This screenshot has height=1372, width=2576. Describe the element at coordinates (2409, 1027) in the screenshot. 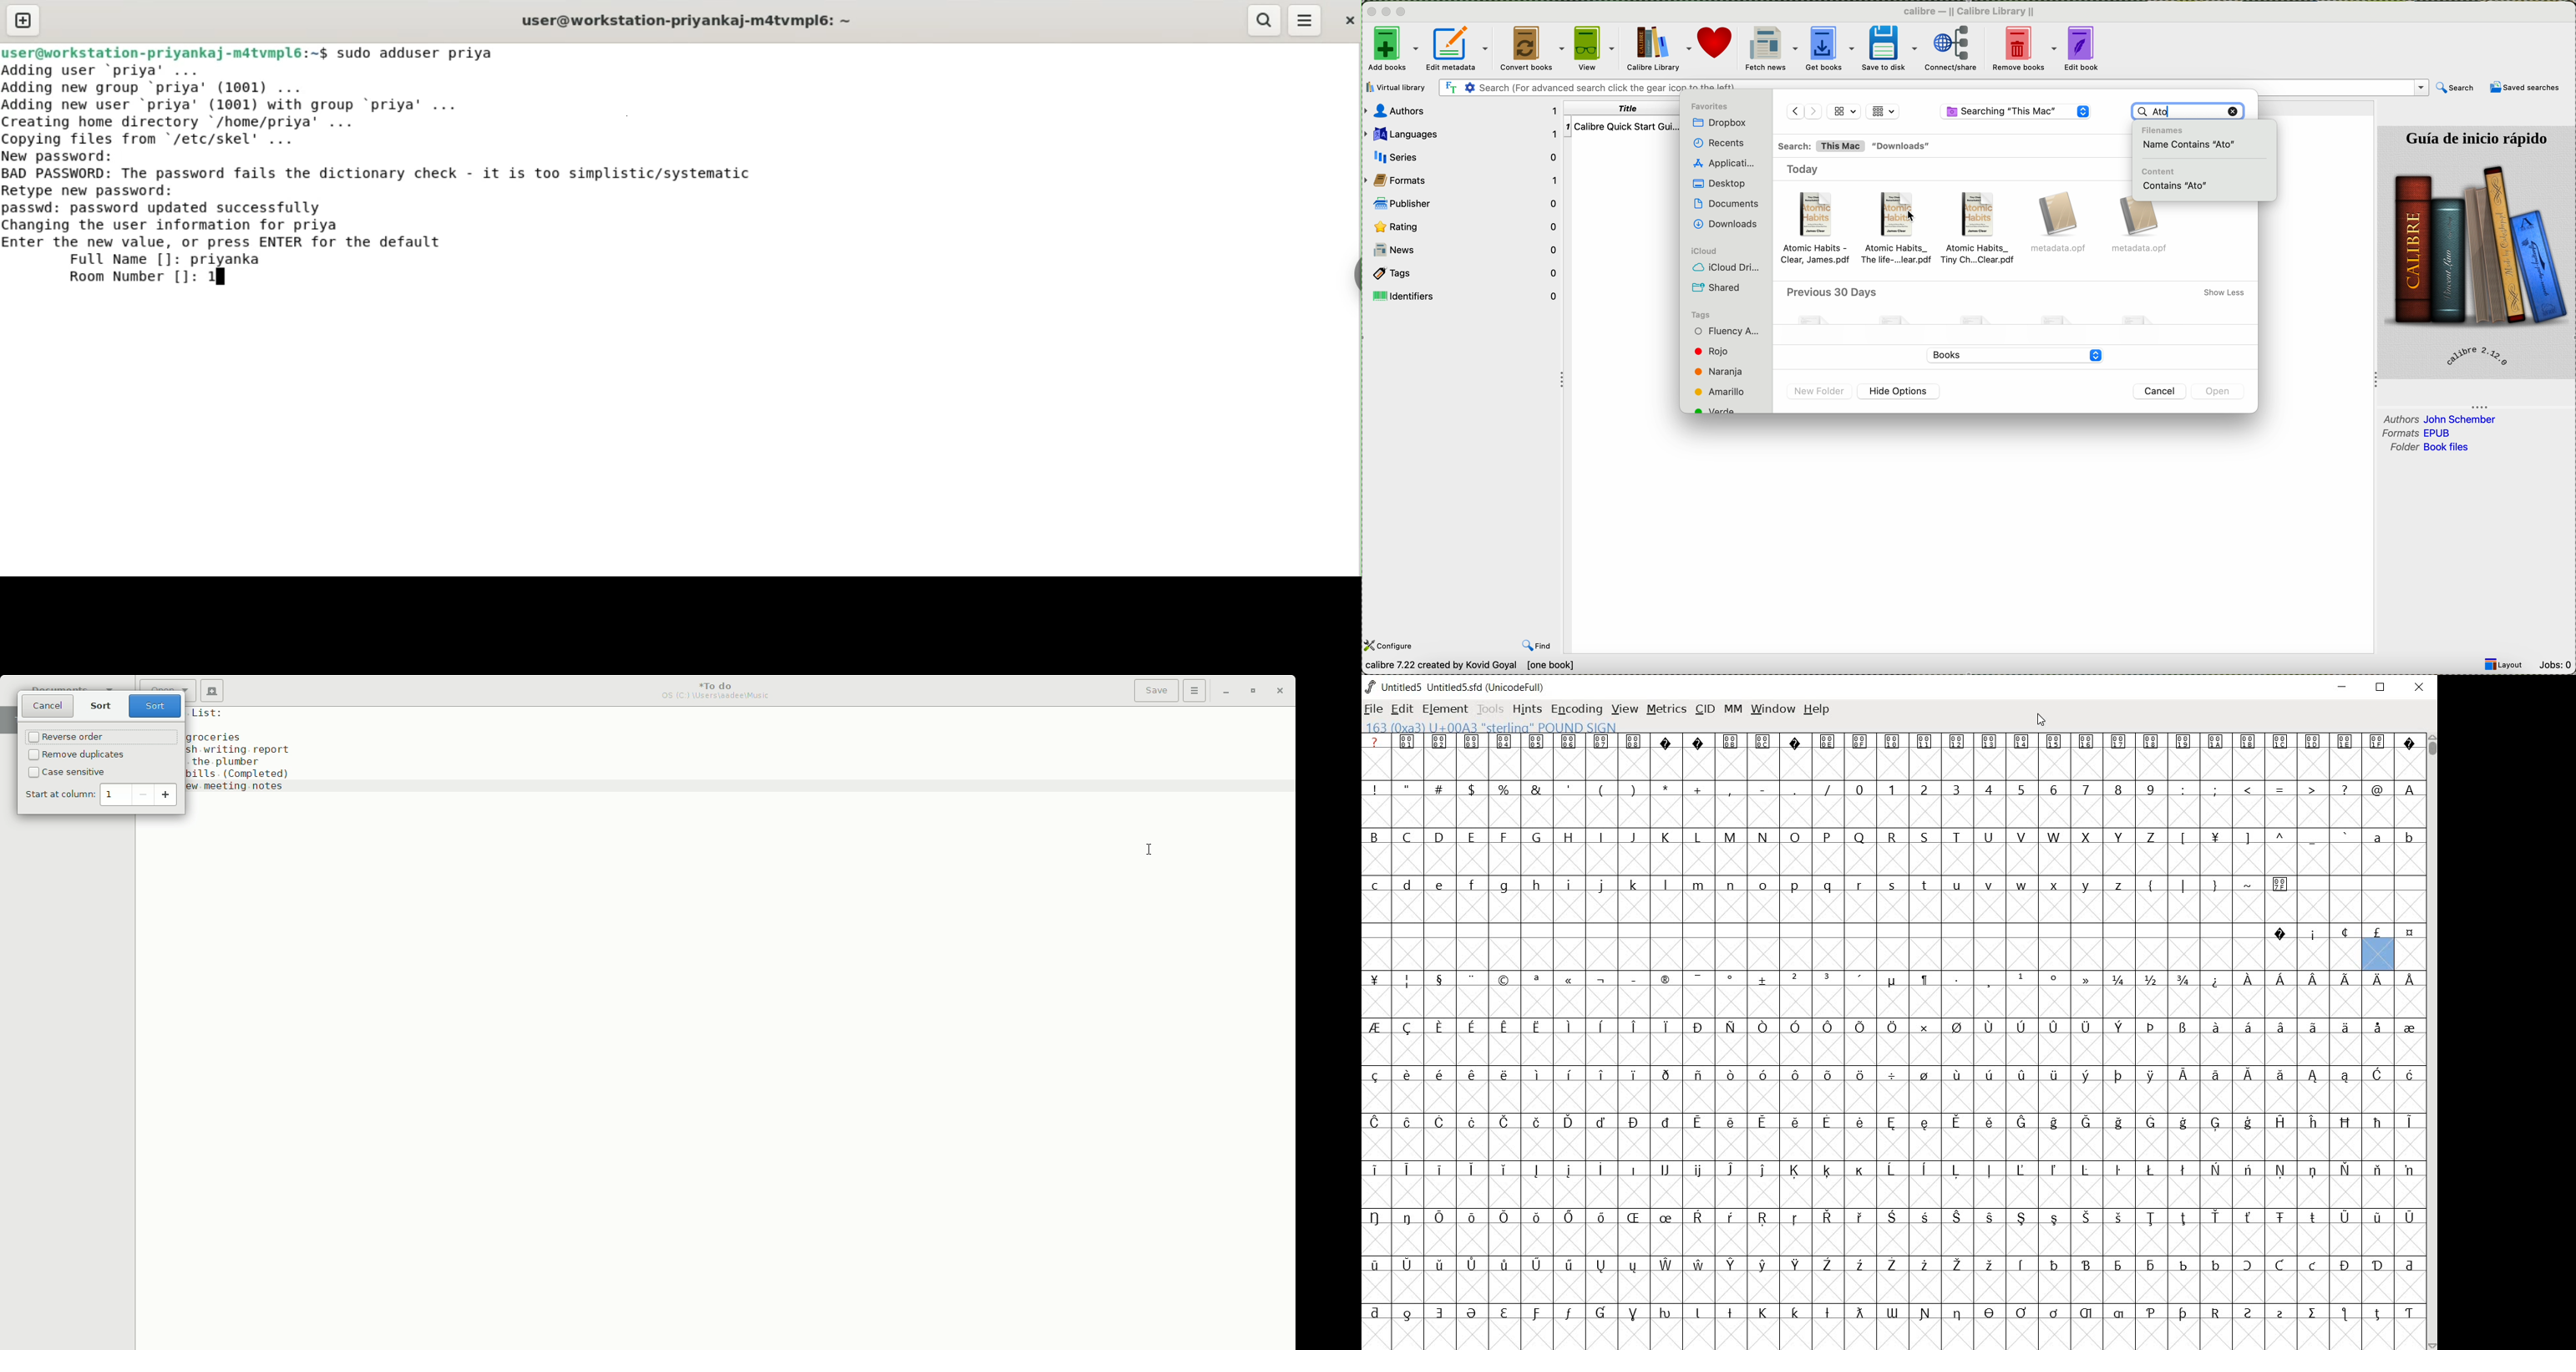

I see `Symbol` at that location.